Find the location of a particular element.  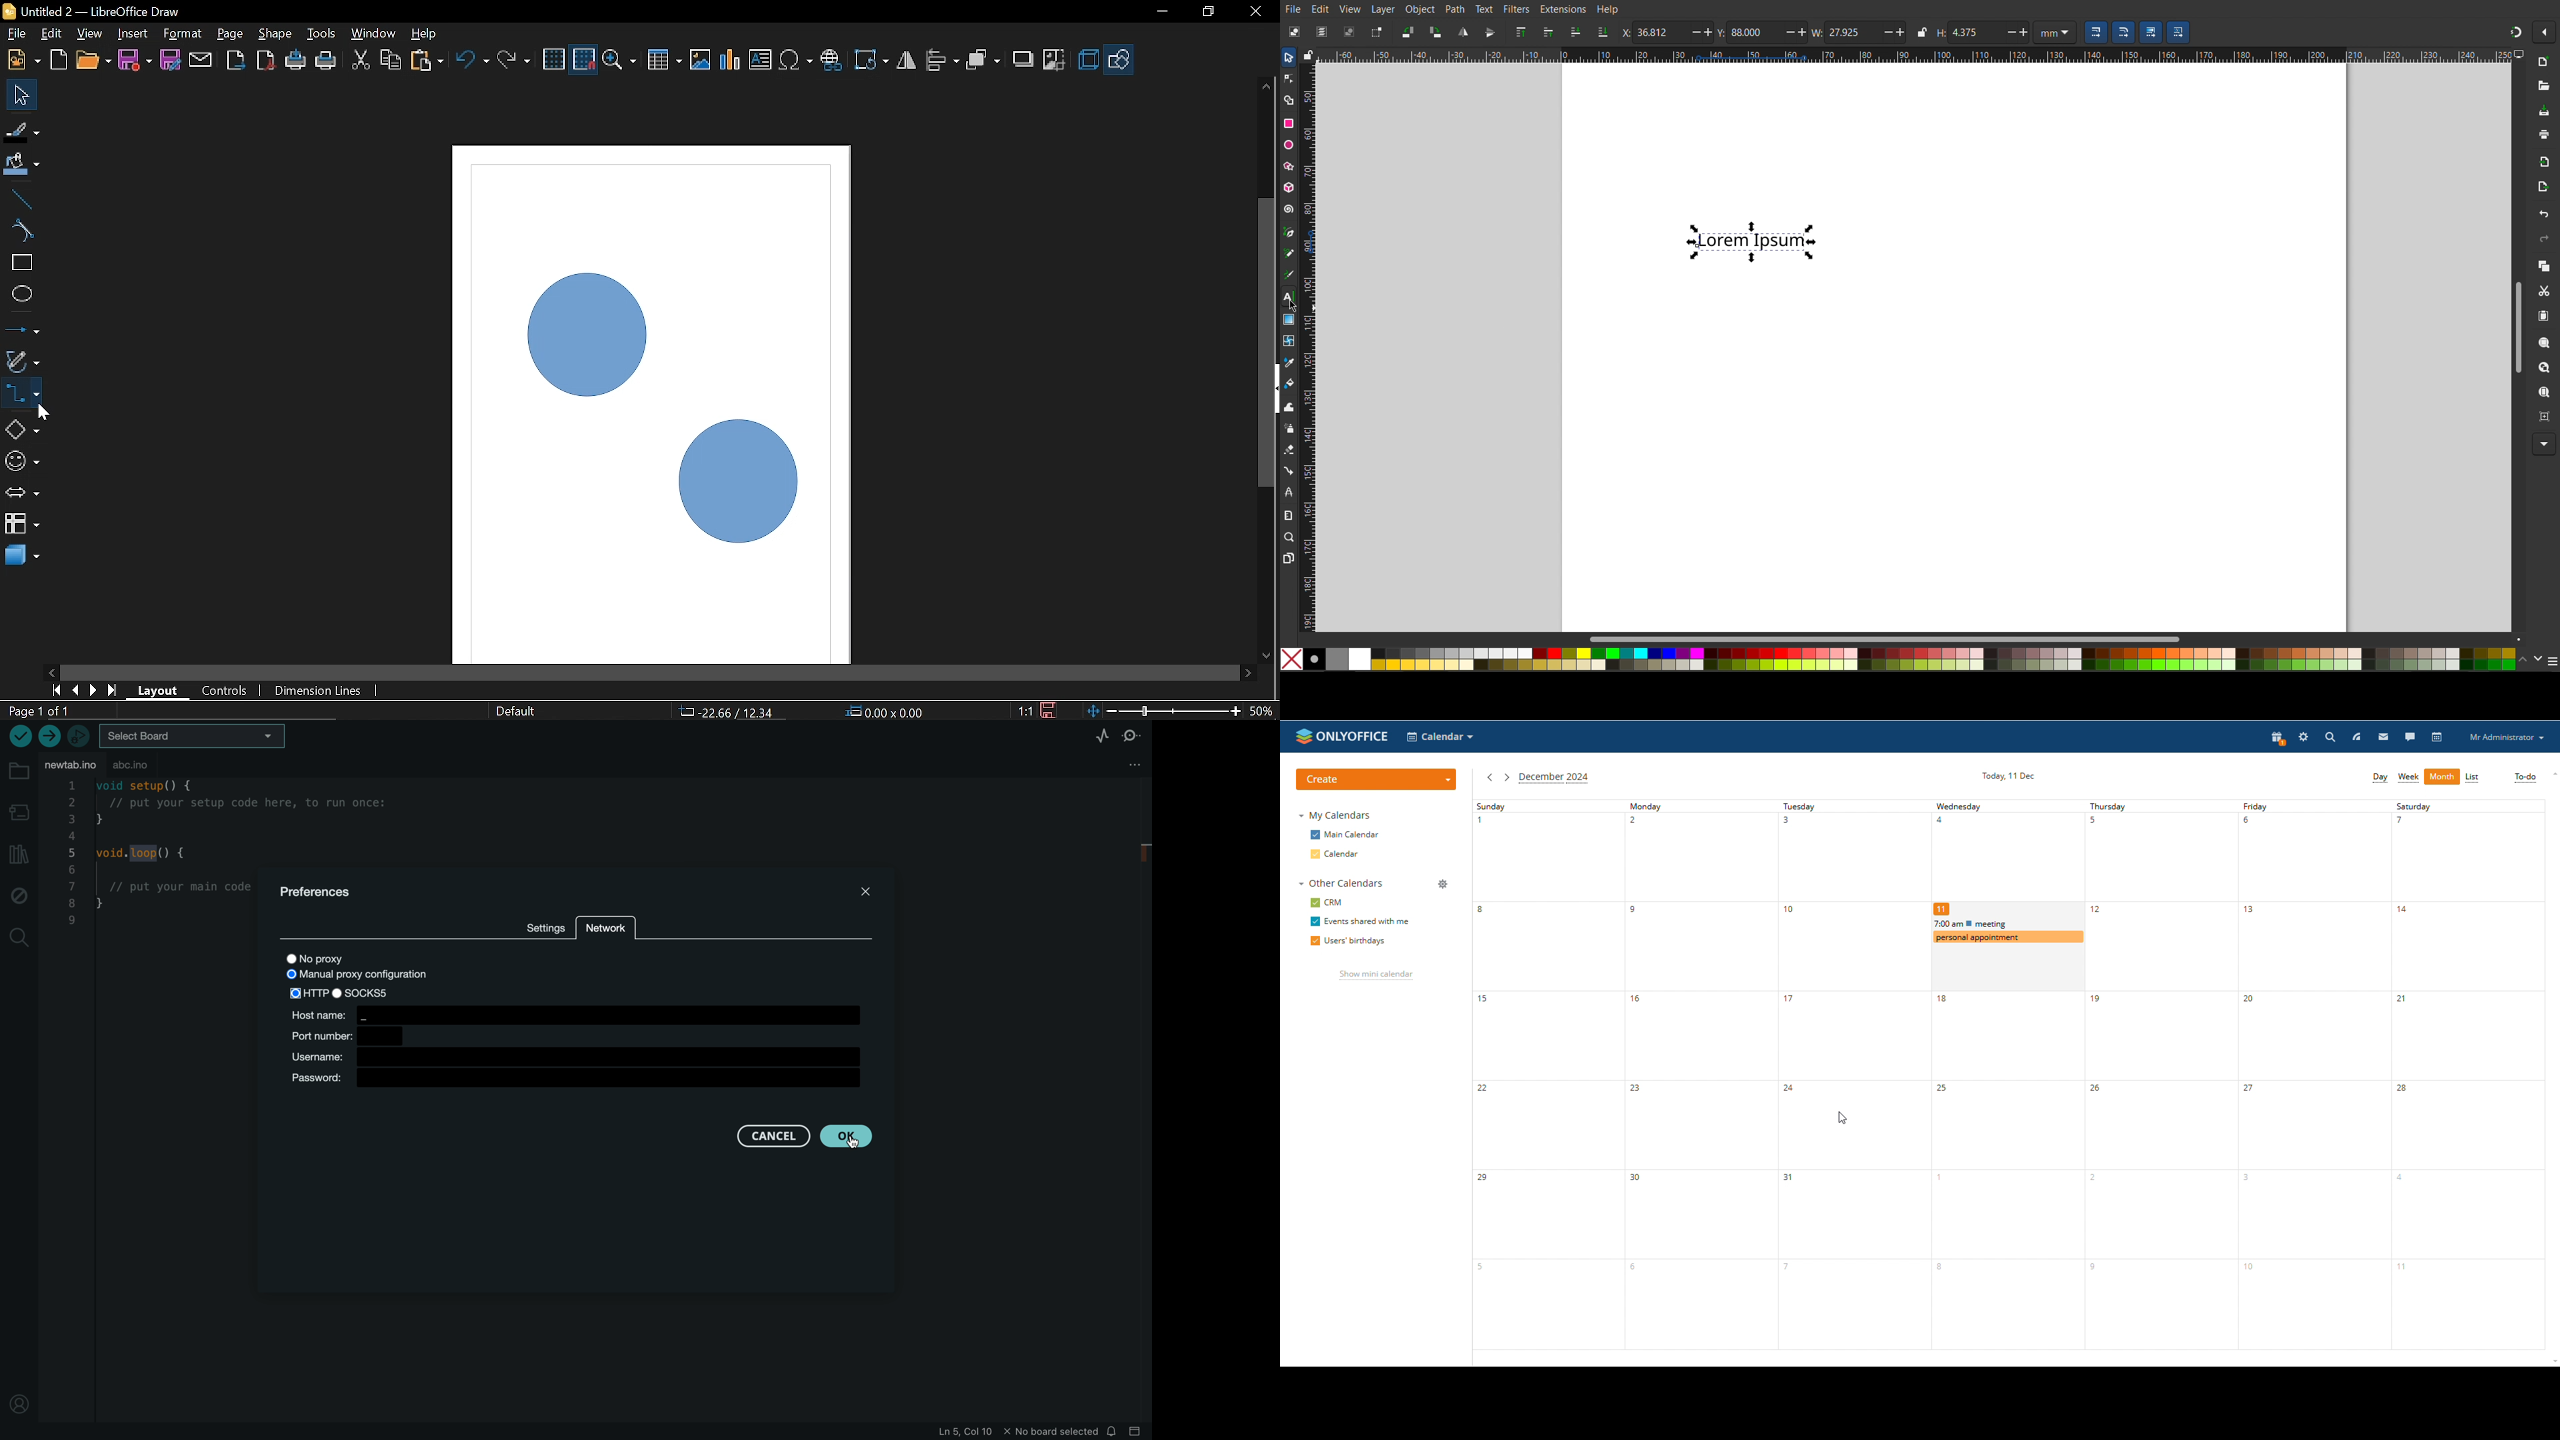

Current zoom is located at coordinates (1262, 710).